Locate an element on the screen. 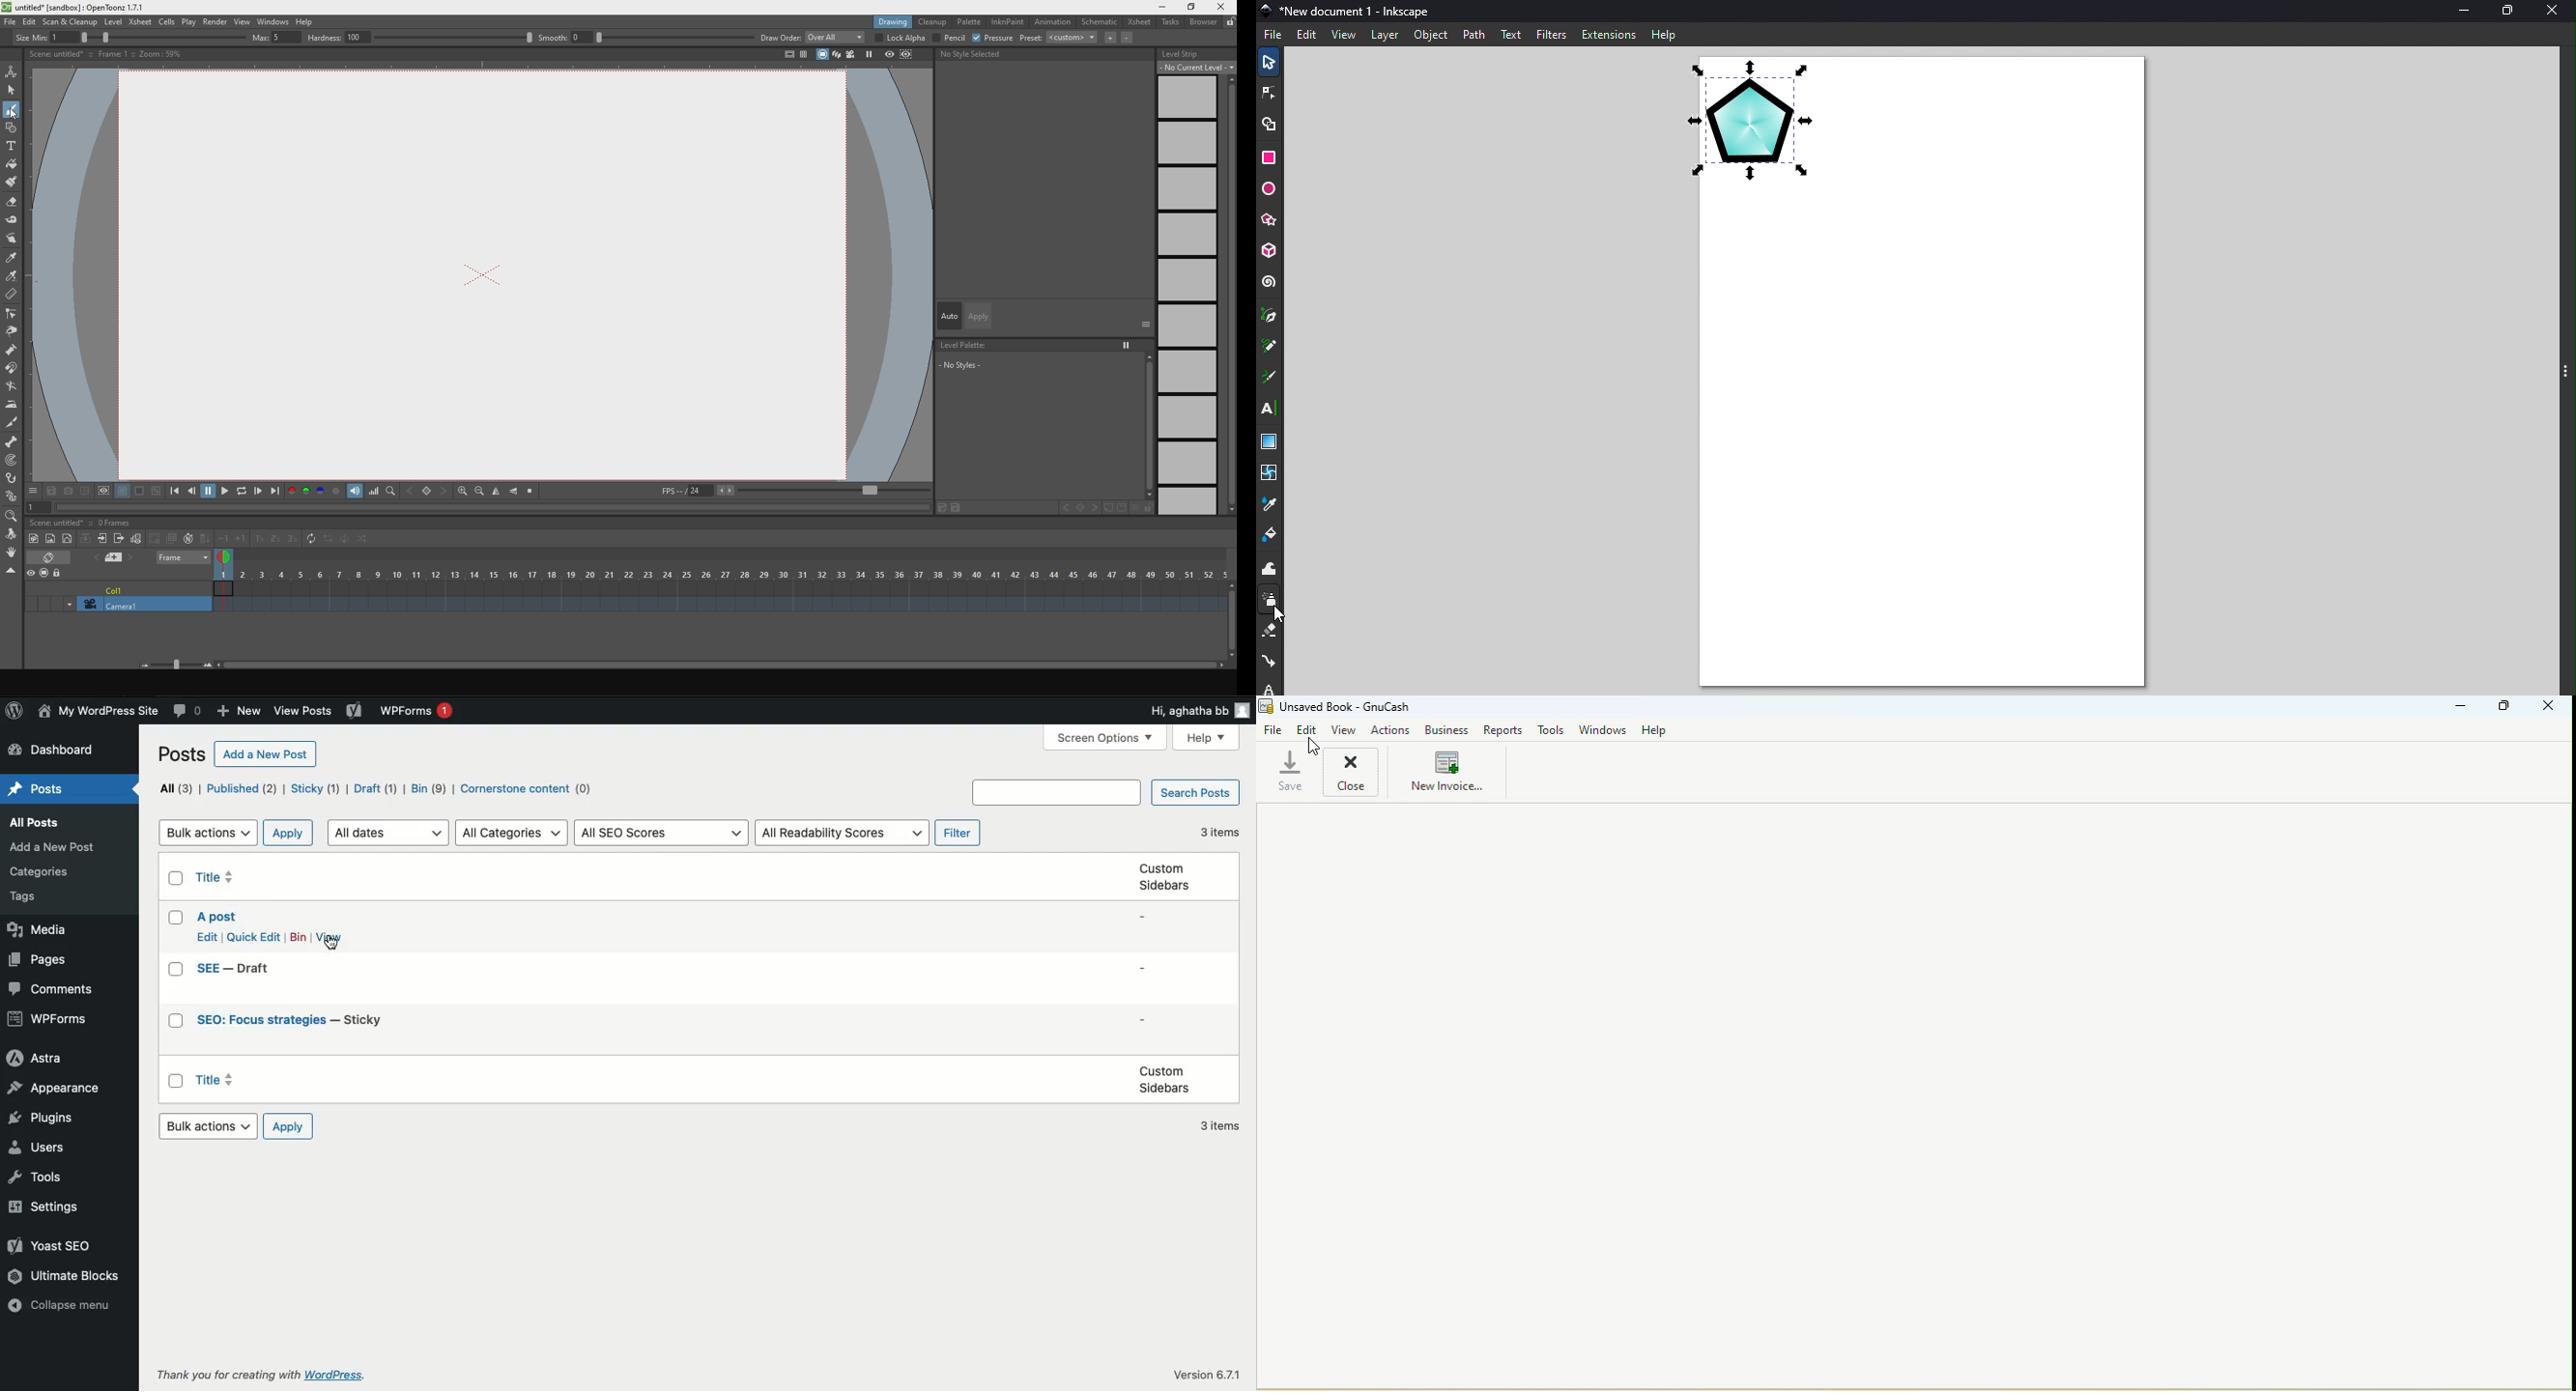 The width and height of the screenshot is (2576, 1400). Toggle command panel is located at coordinates (2563, 374).